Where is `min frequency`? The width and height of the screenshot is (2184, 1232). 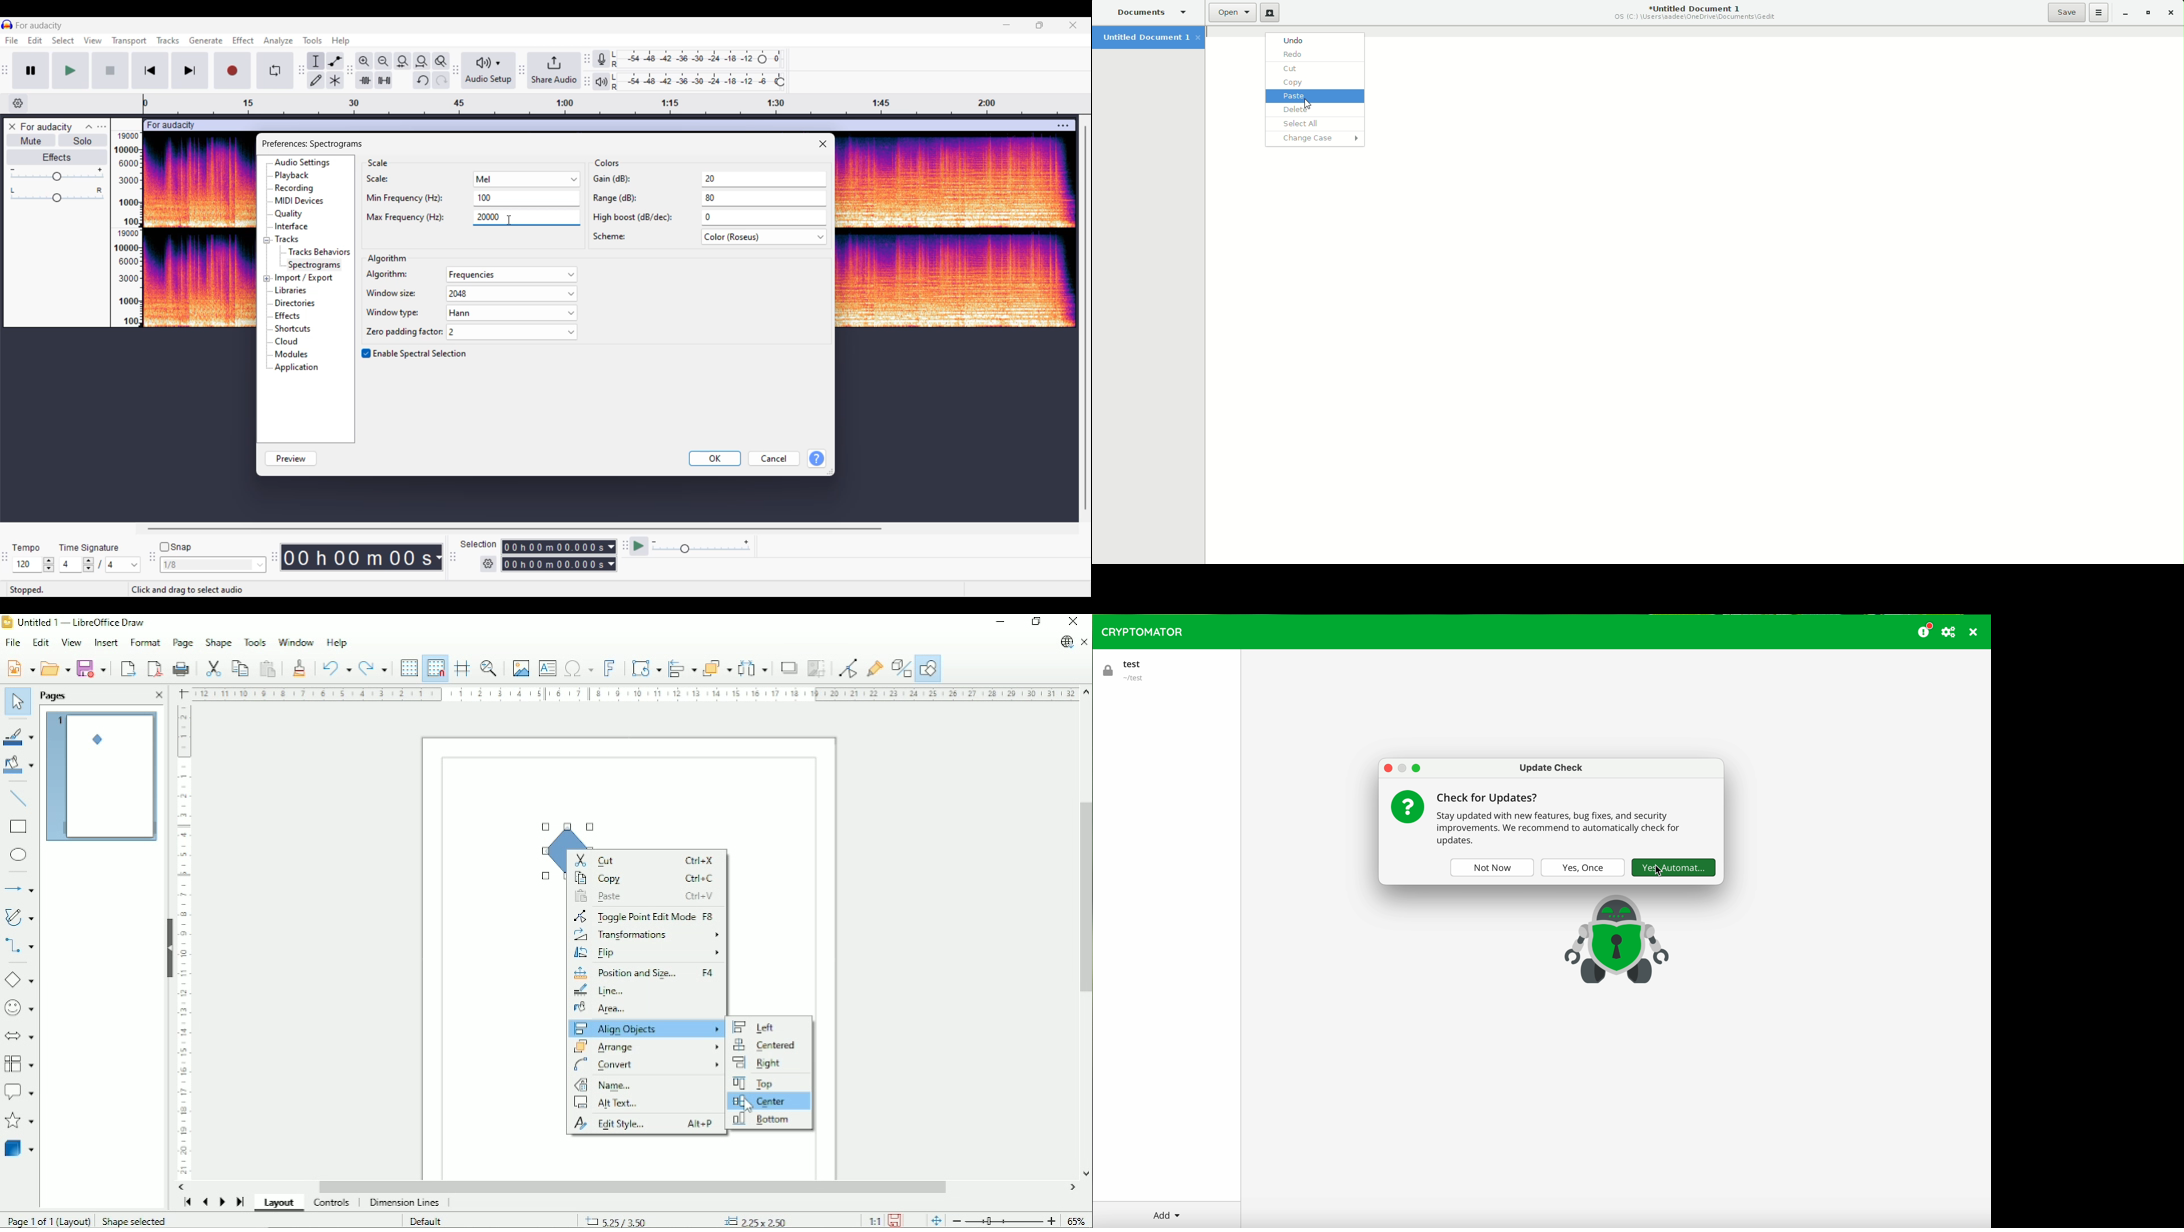
min frequency is located at coordinates (410, 198).